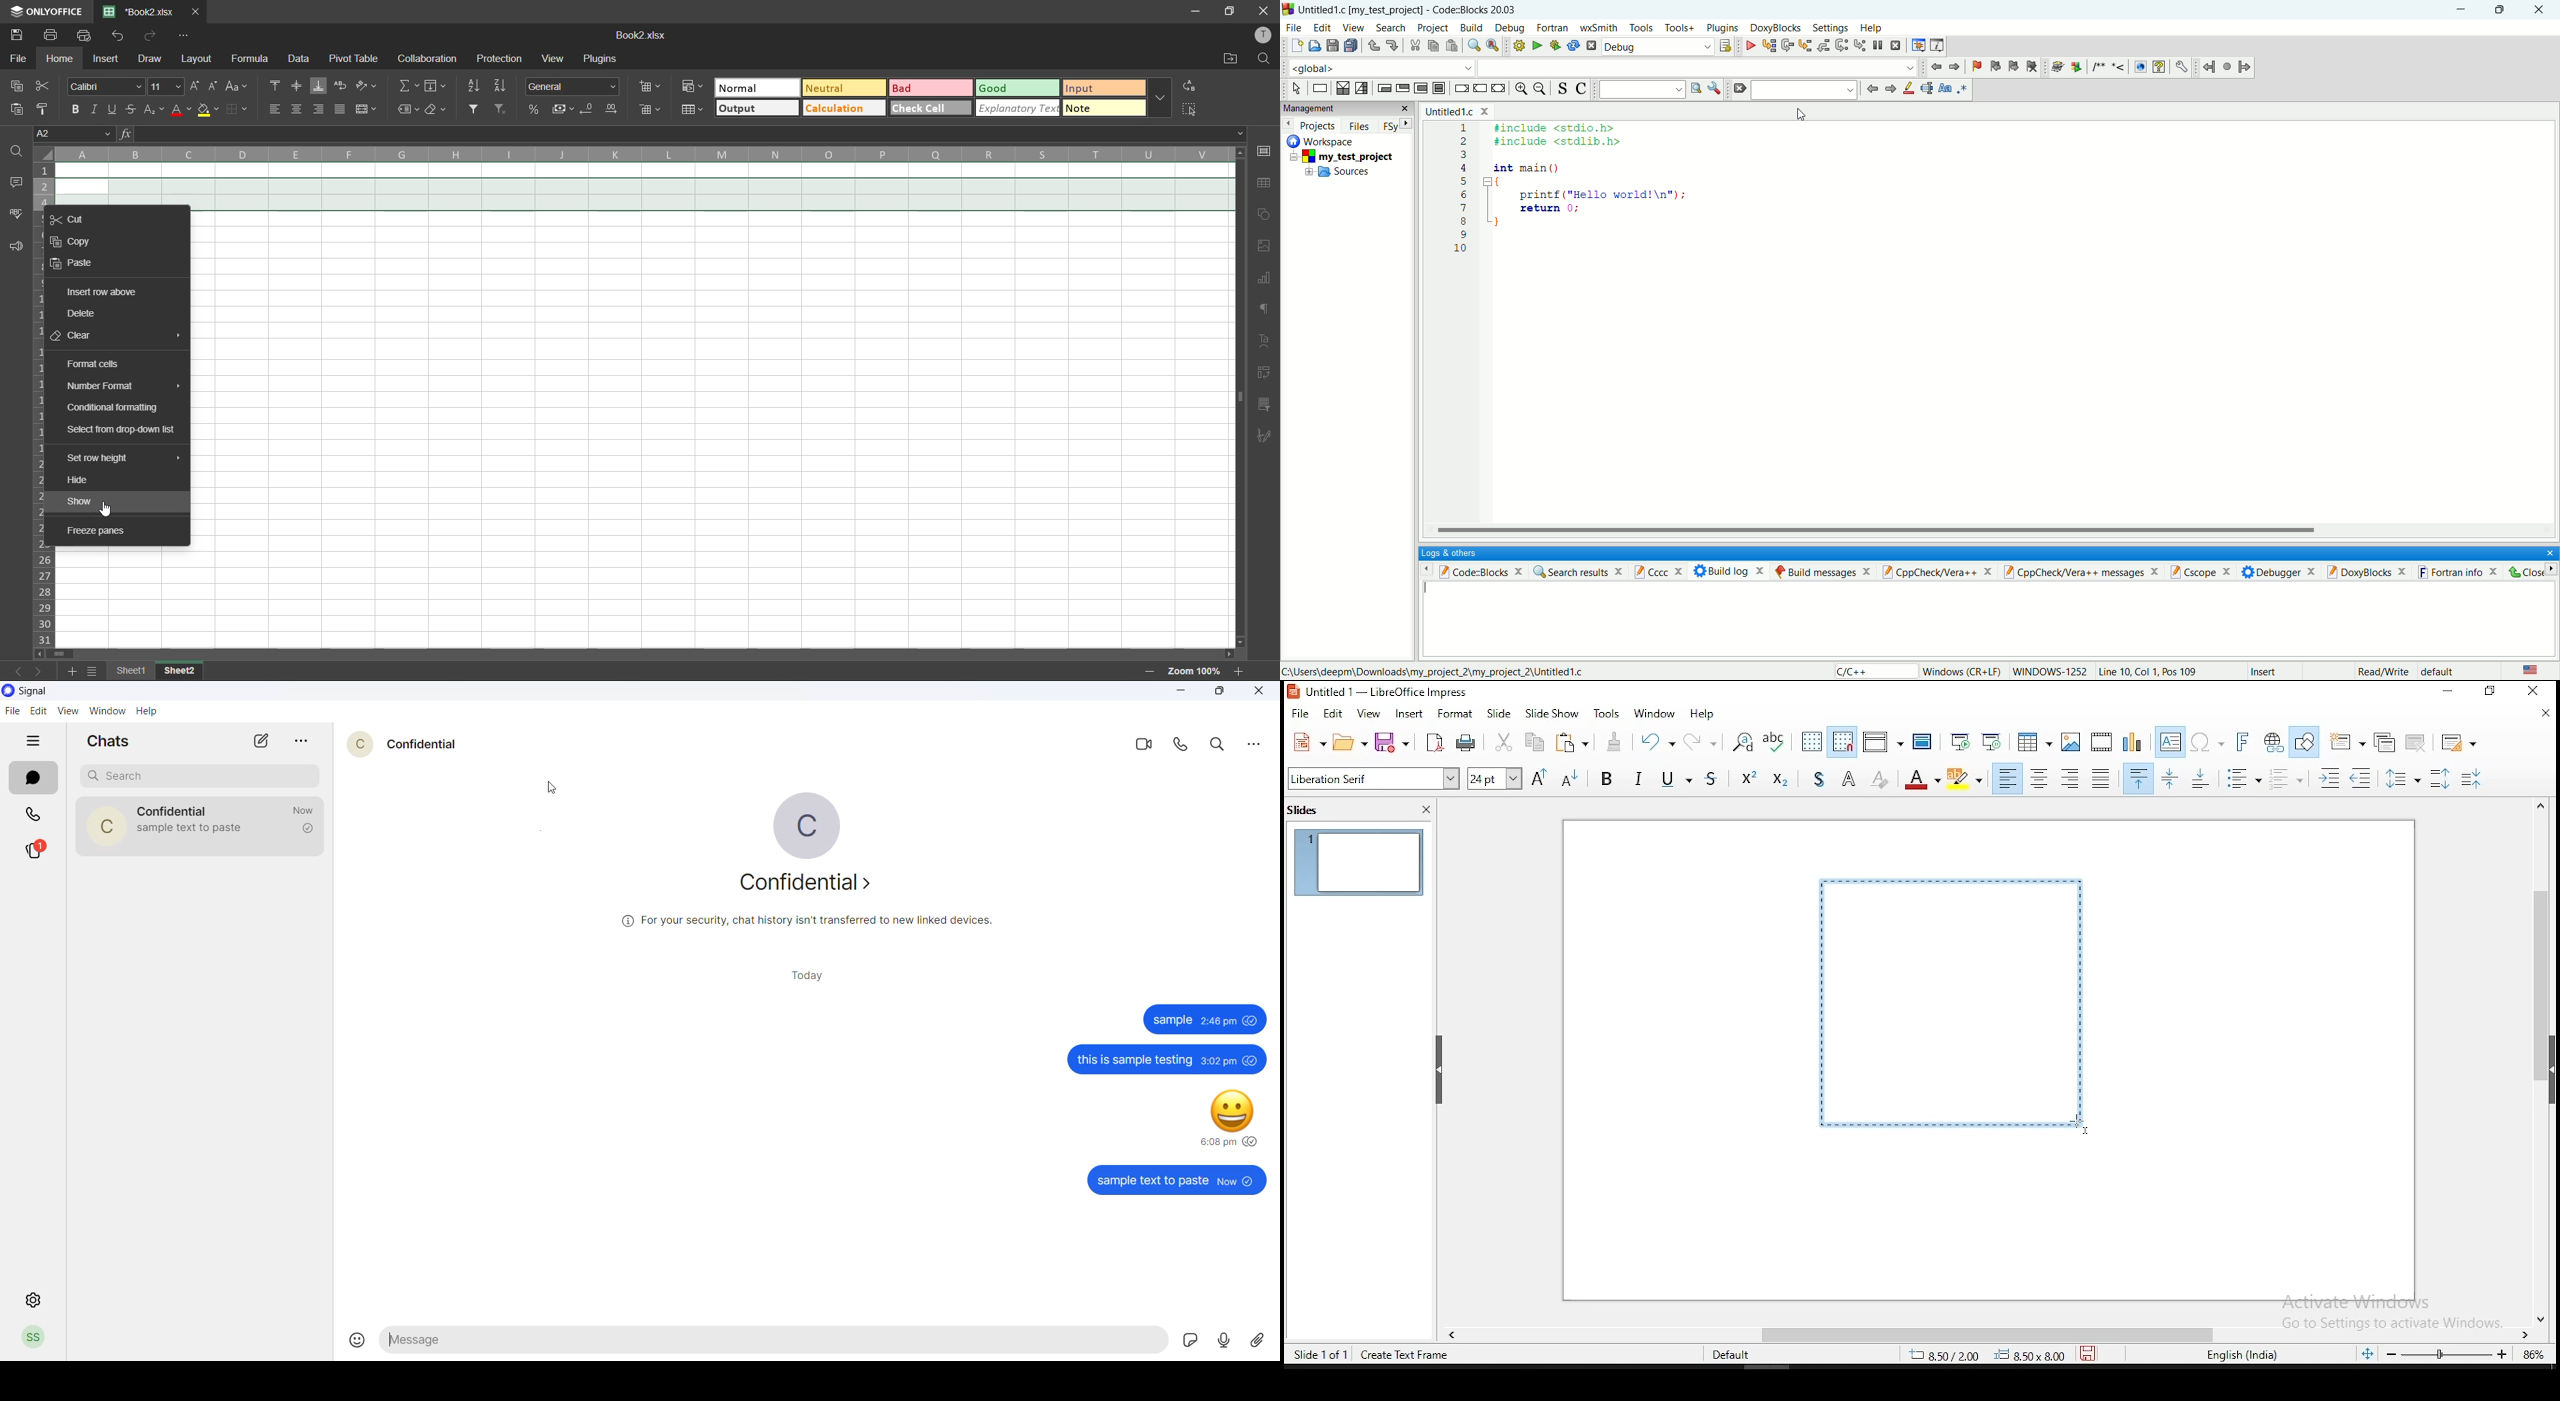 This screenshot has width=2576, height=1428. I want to click on fortan, so click(1554, 29).